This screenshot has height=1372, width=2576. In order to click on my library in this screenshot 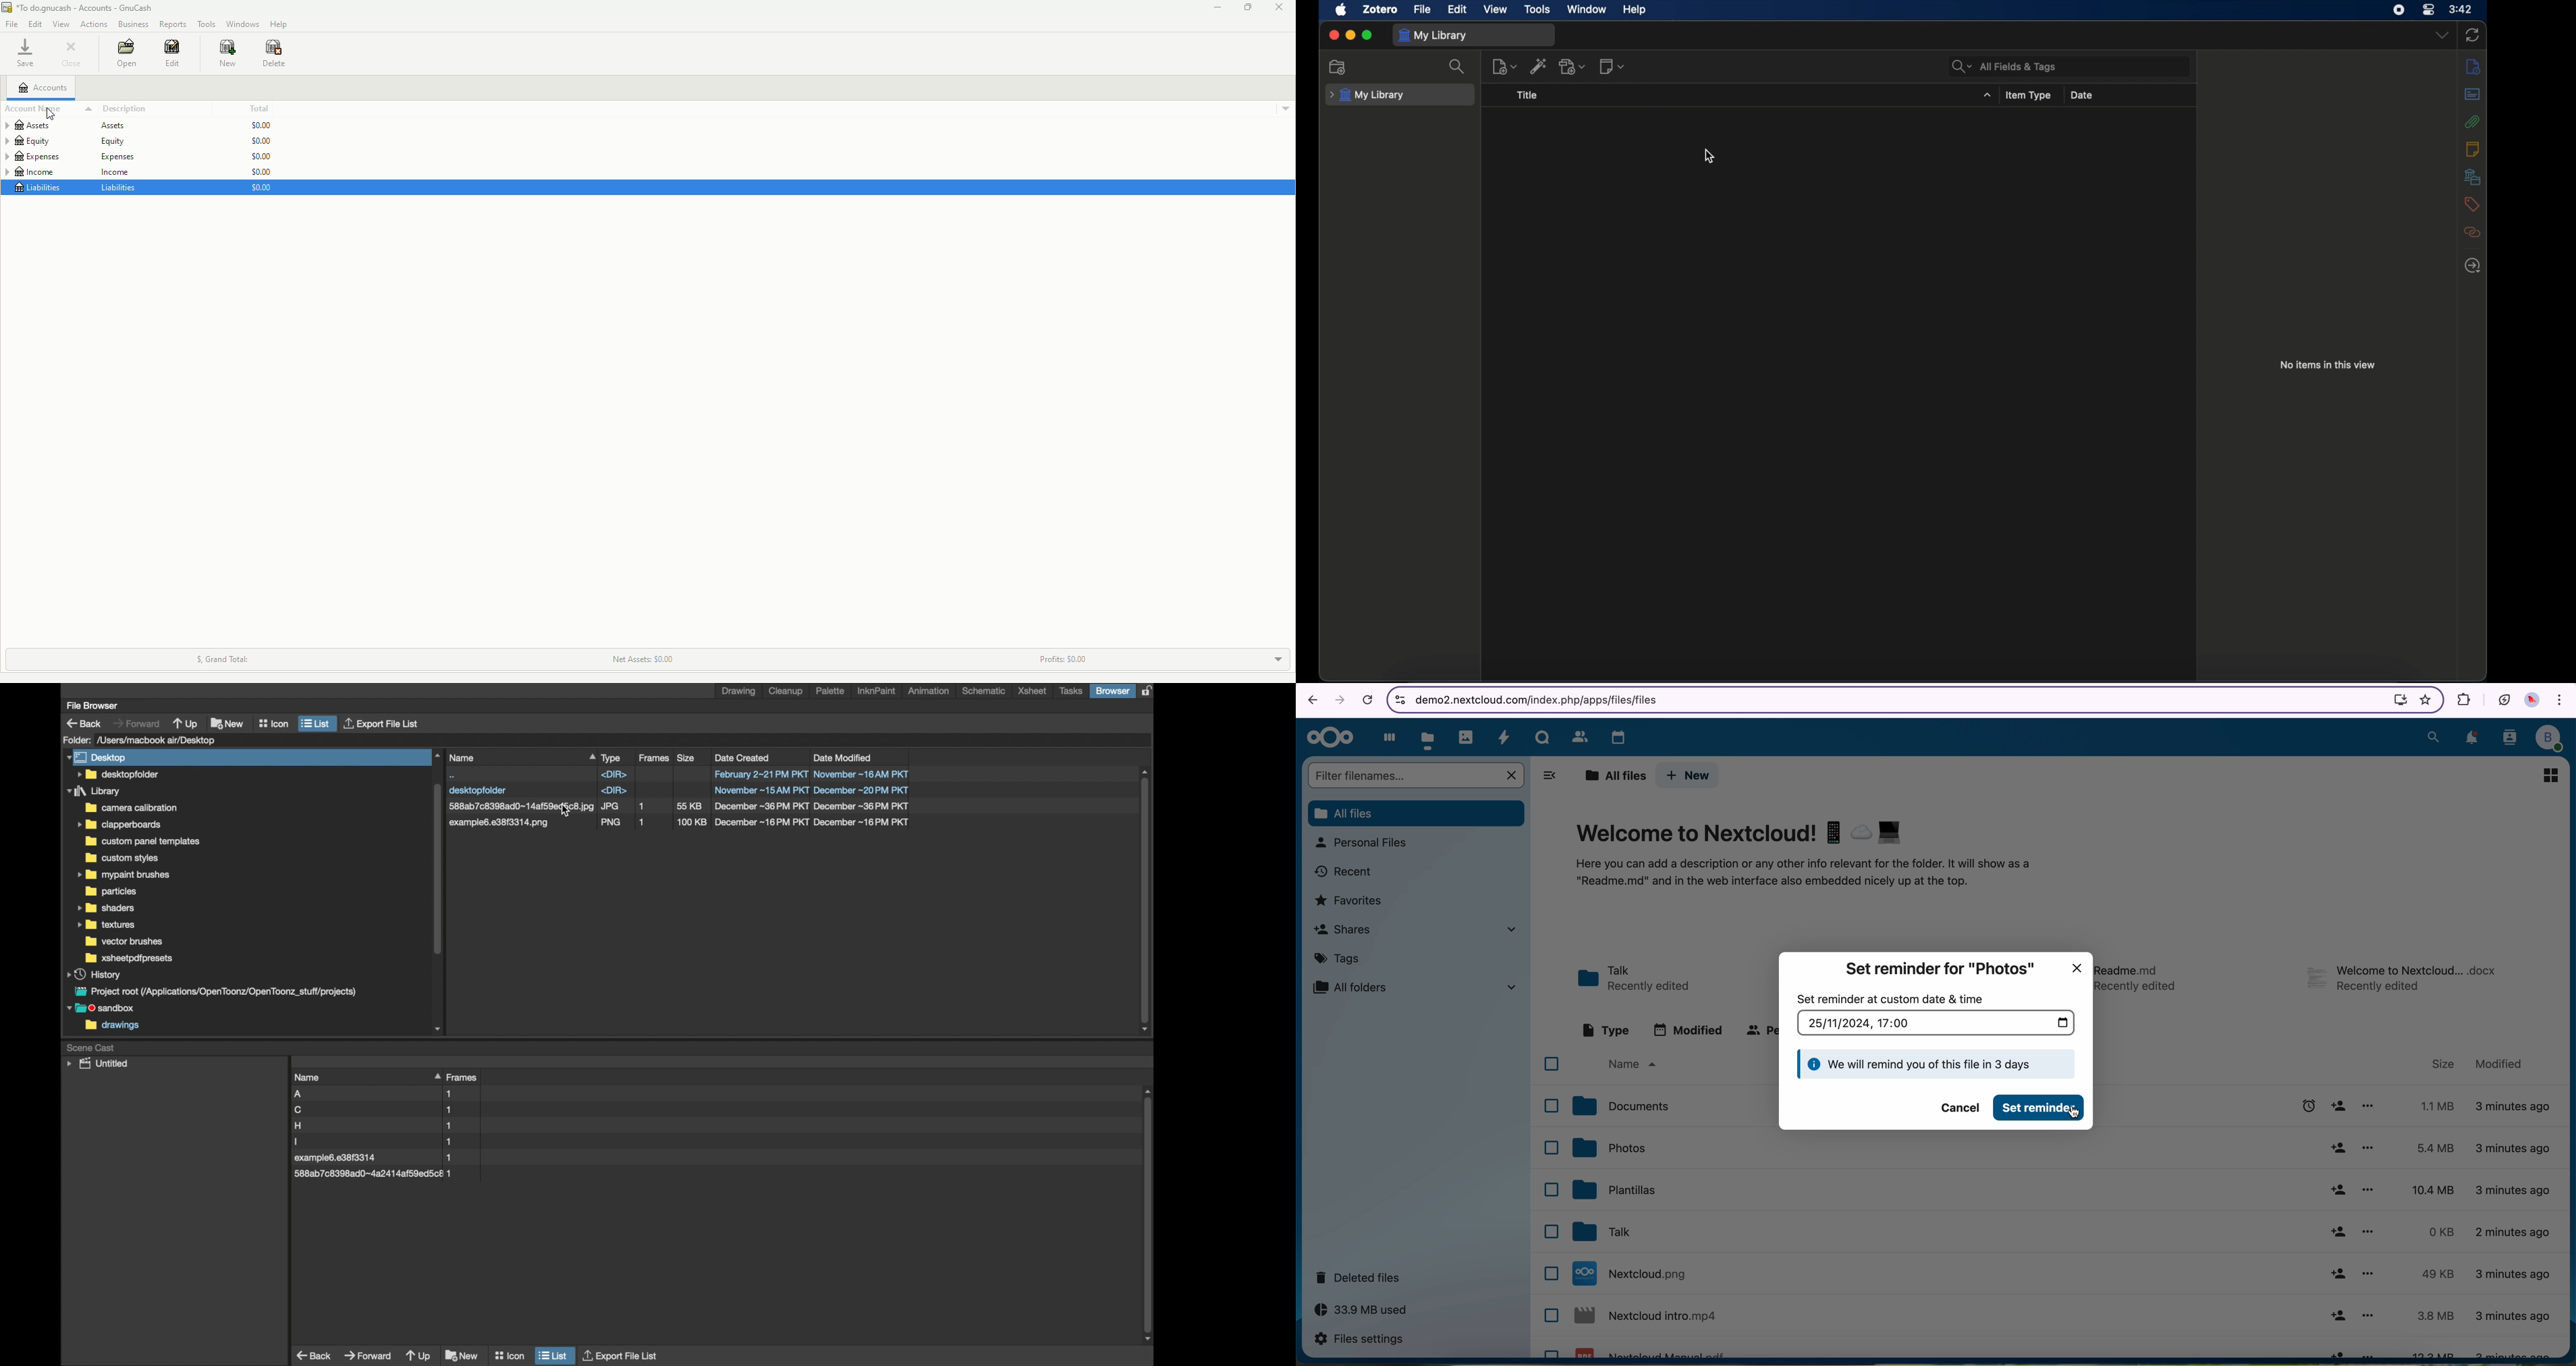, I will do `click(1367, 95)`.